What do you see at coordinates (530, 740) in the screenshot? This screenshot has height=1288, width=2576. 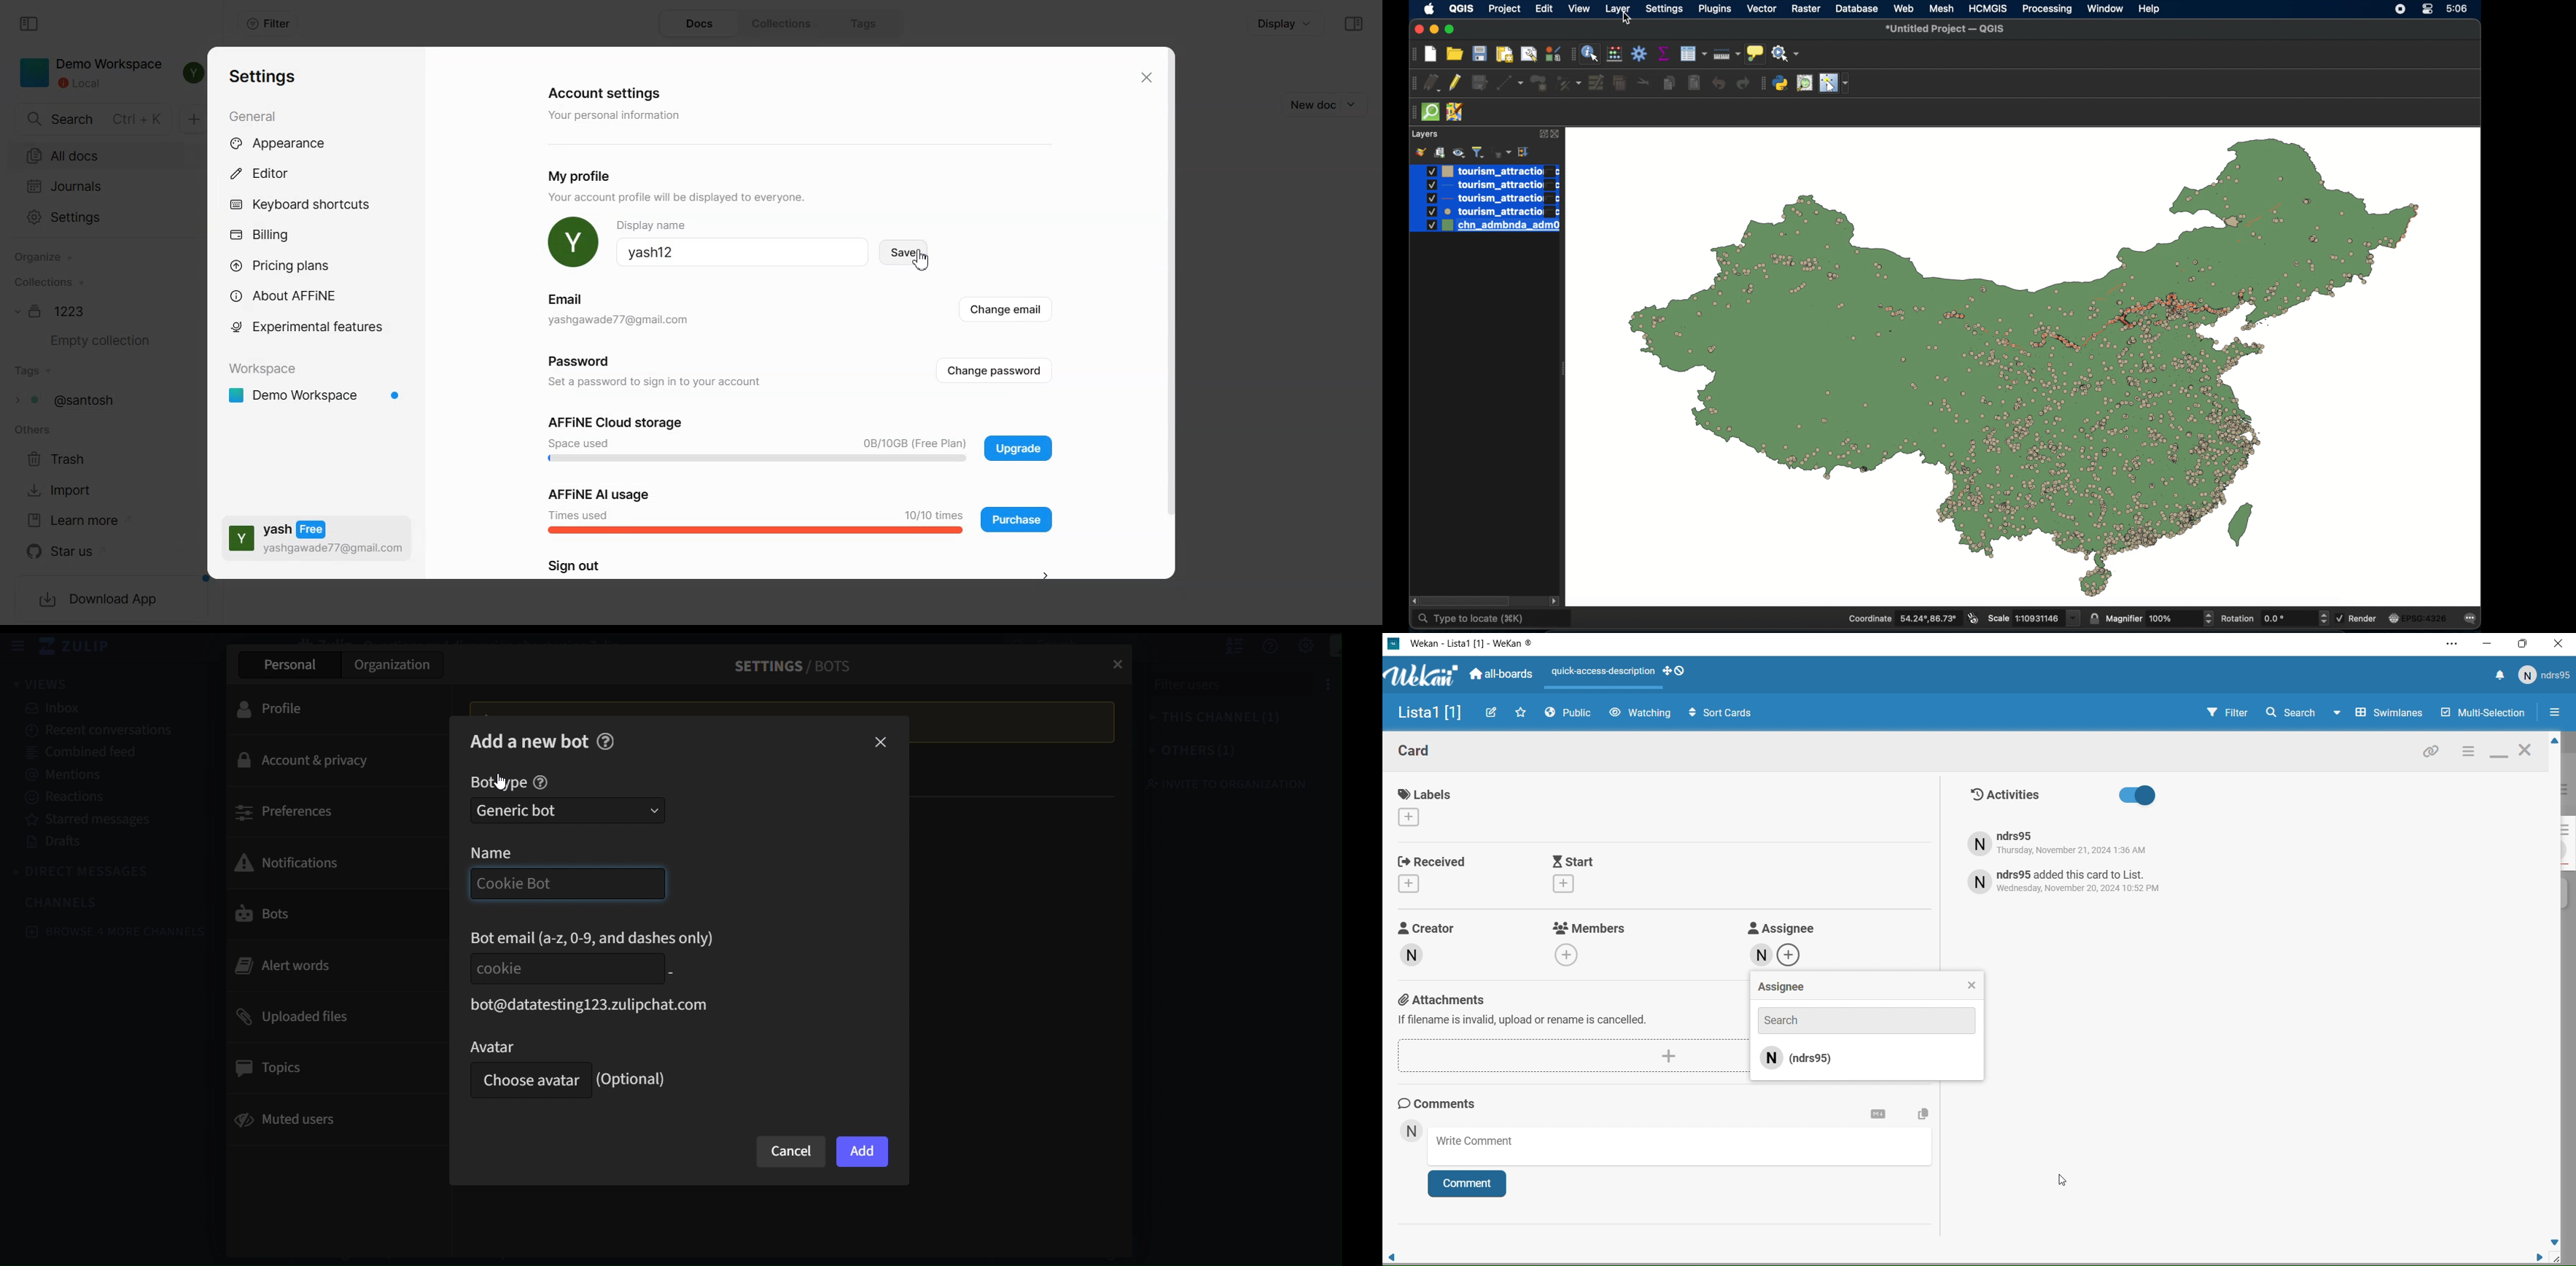 I see `add a new bot` at bounding box center [530, 740].